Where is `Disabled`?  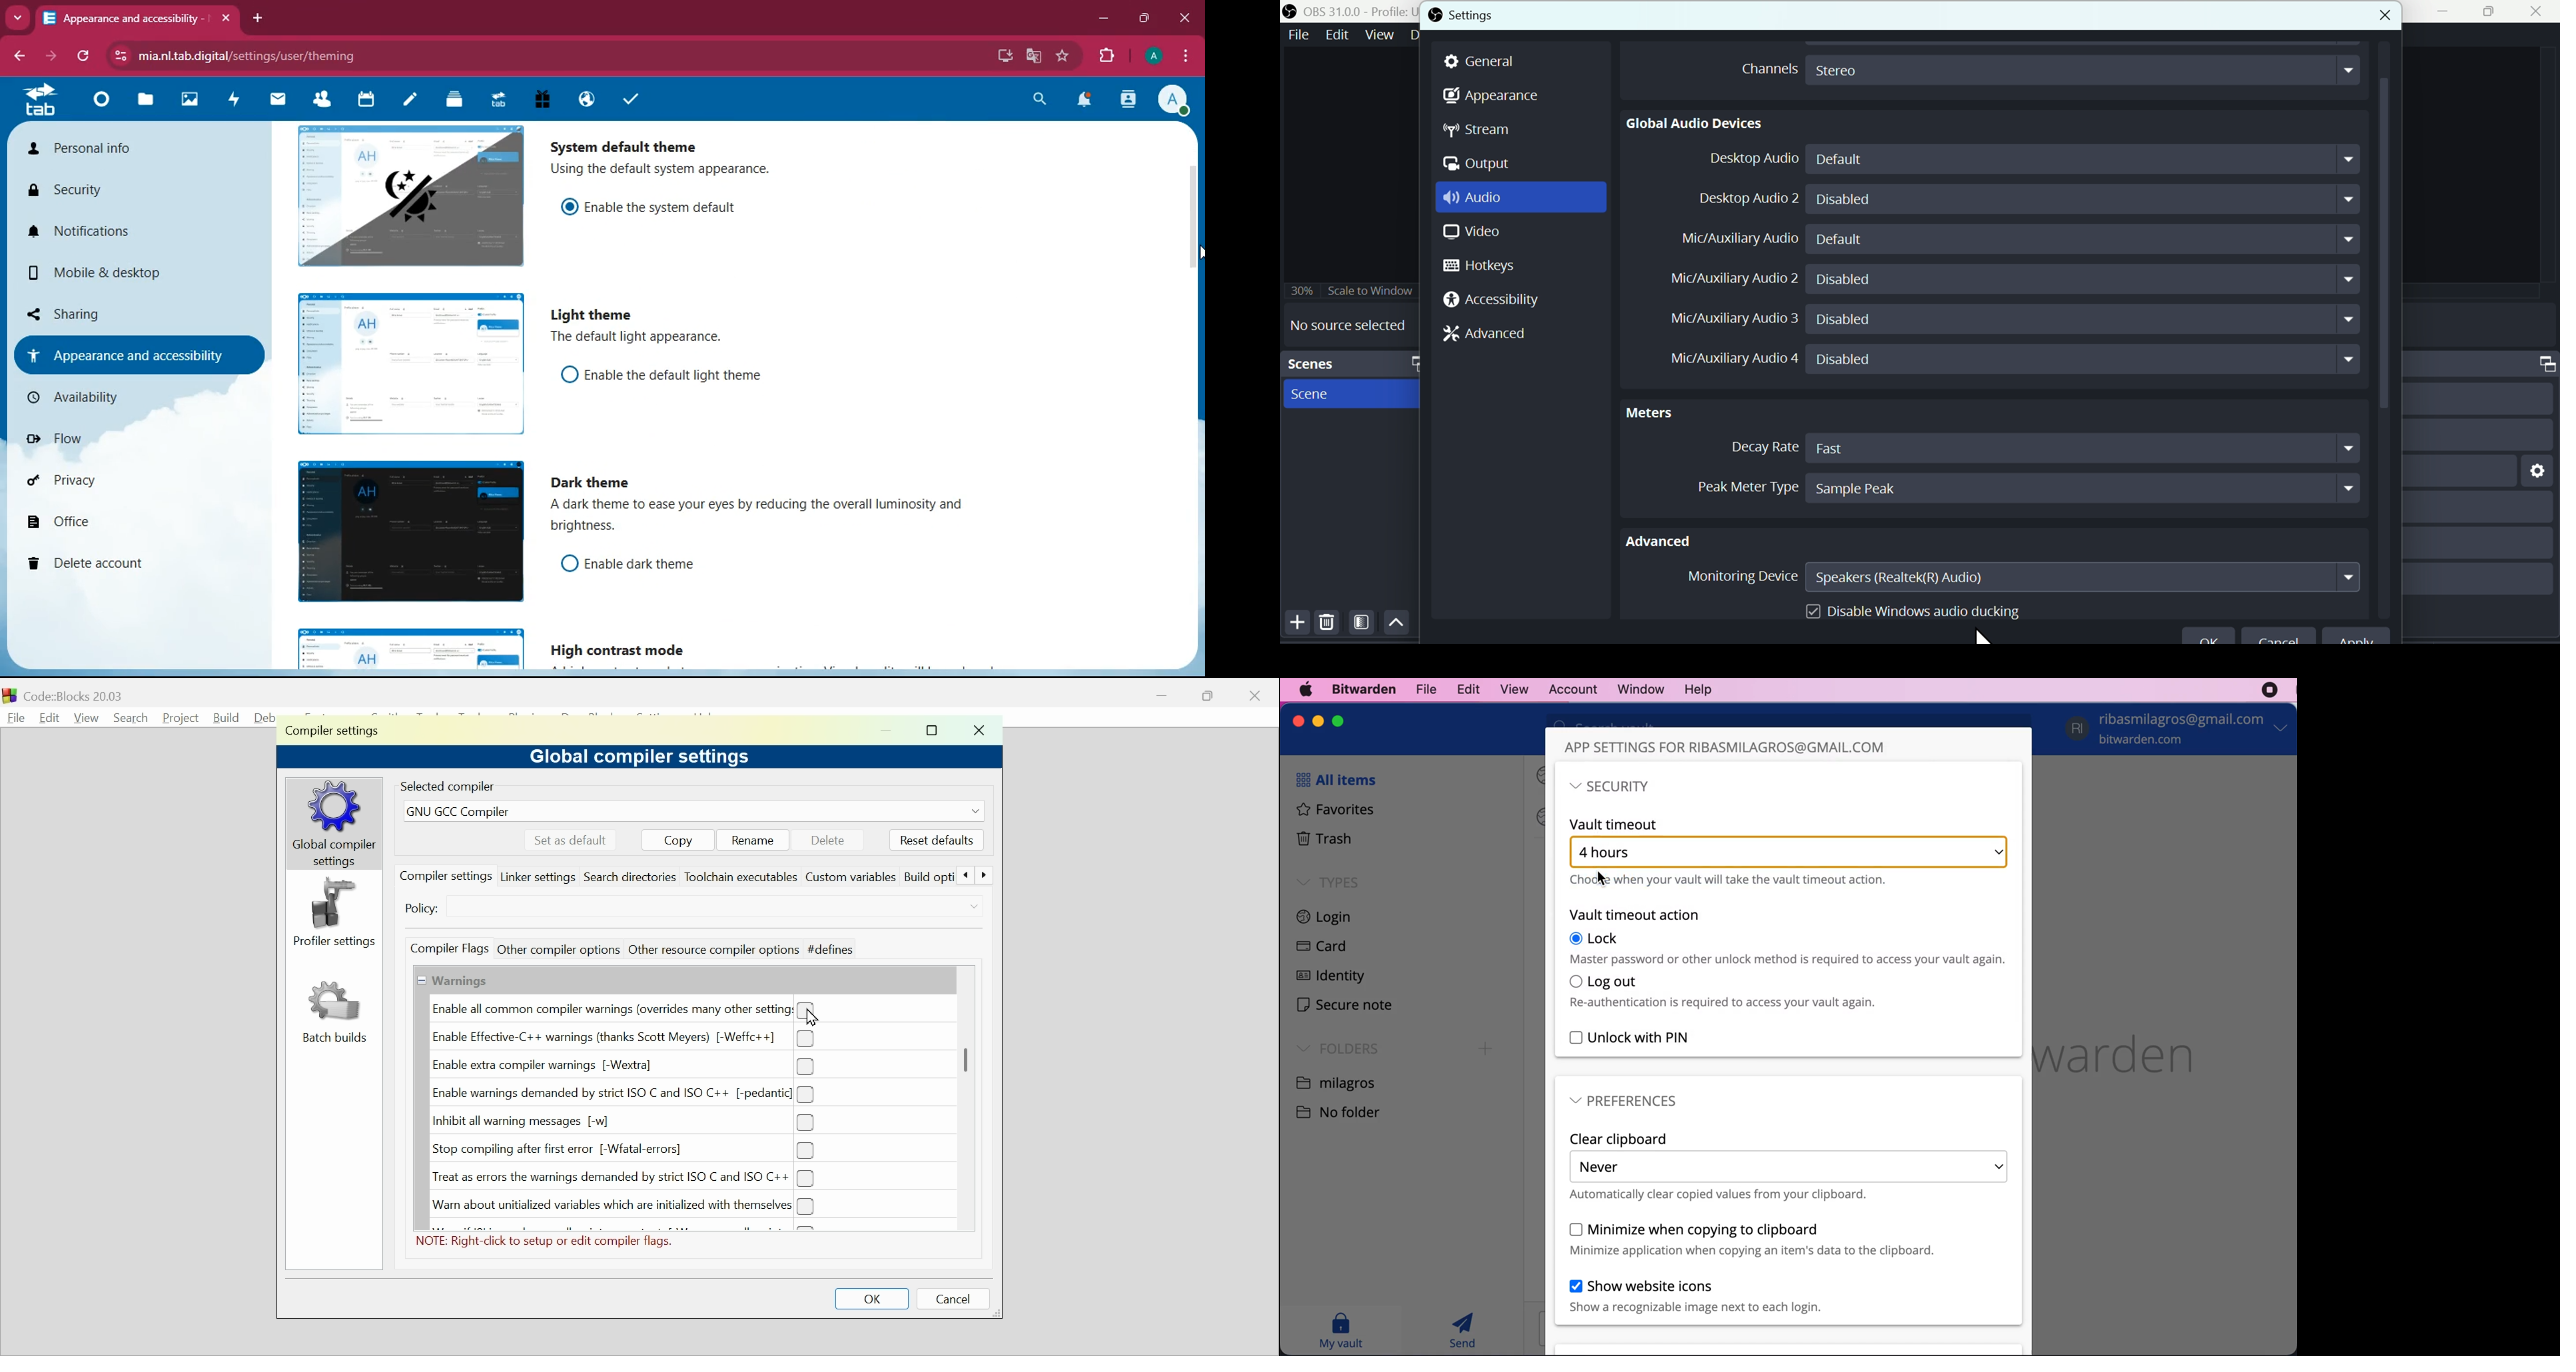
Disabled is located at coordinates (2083, 278).